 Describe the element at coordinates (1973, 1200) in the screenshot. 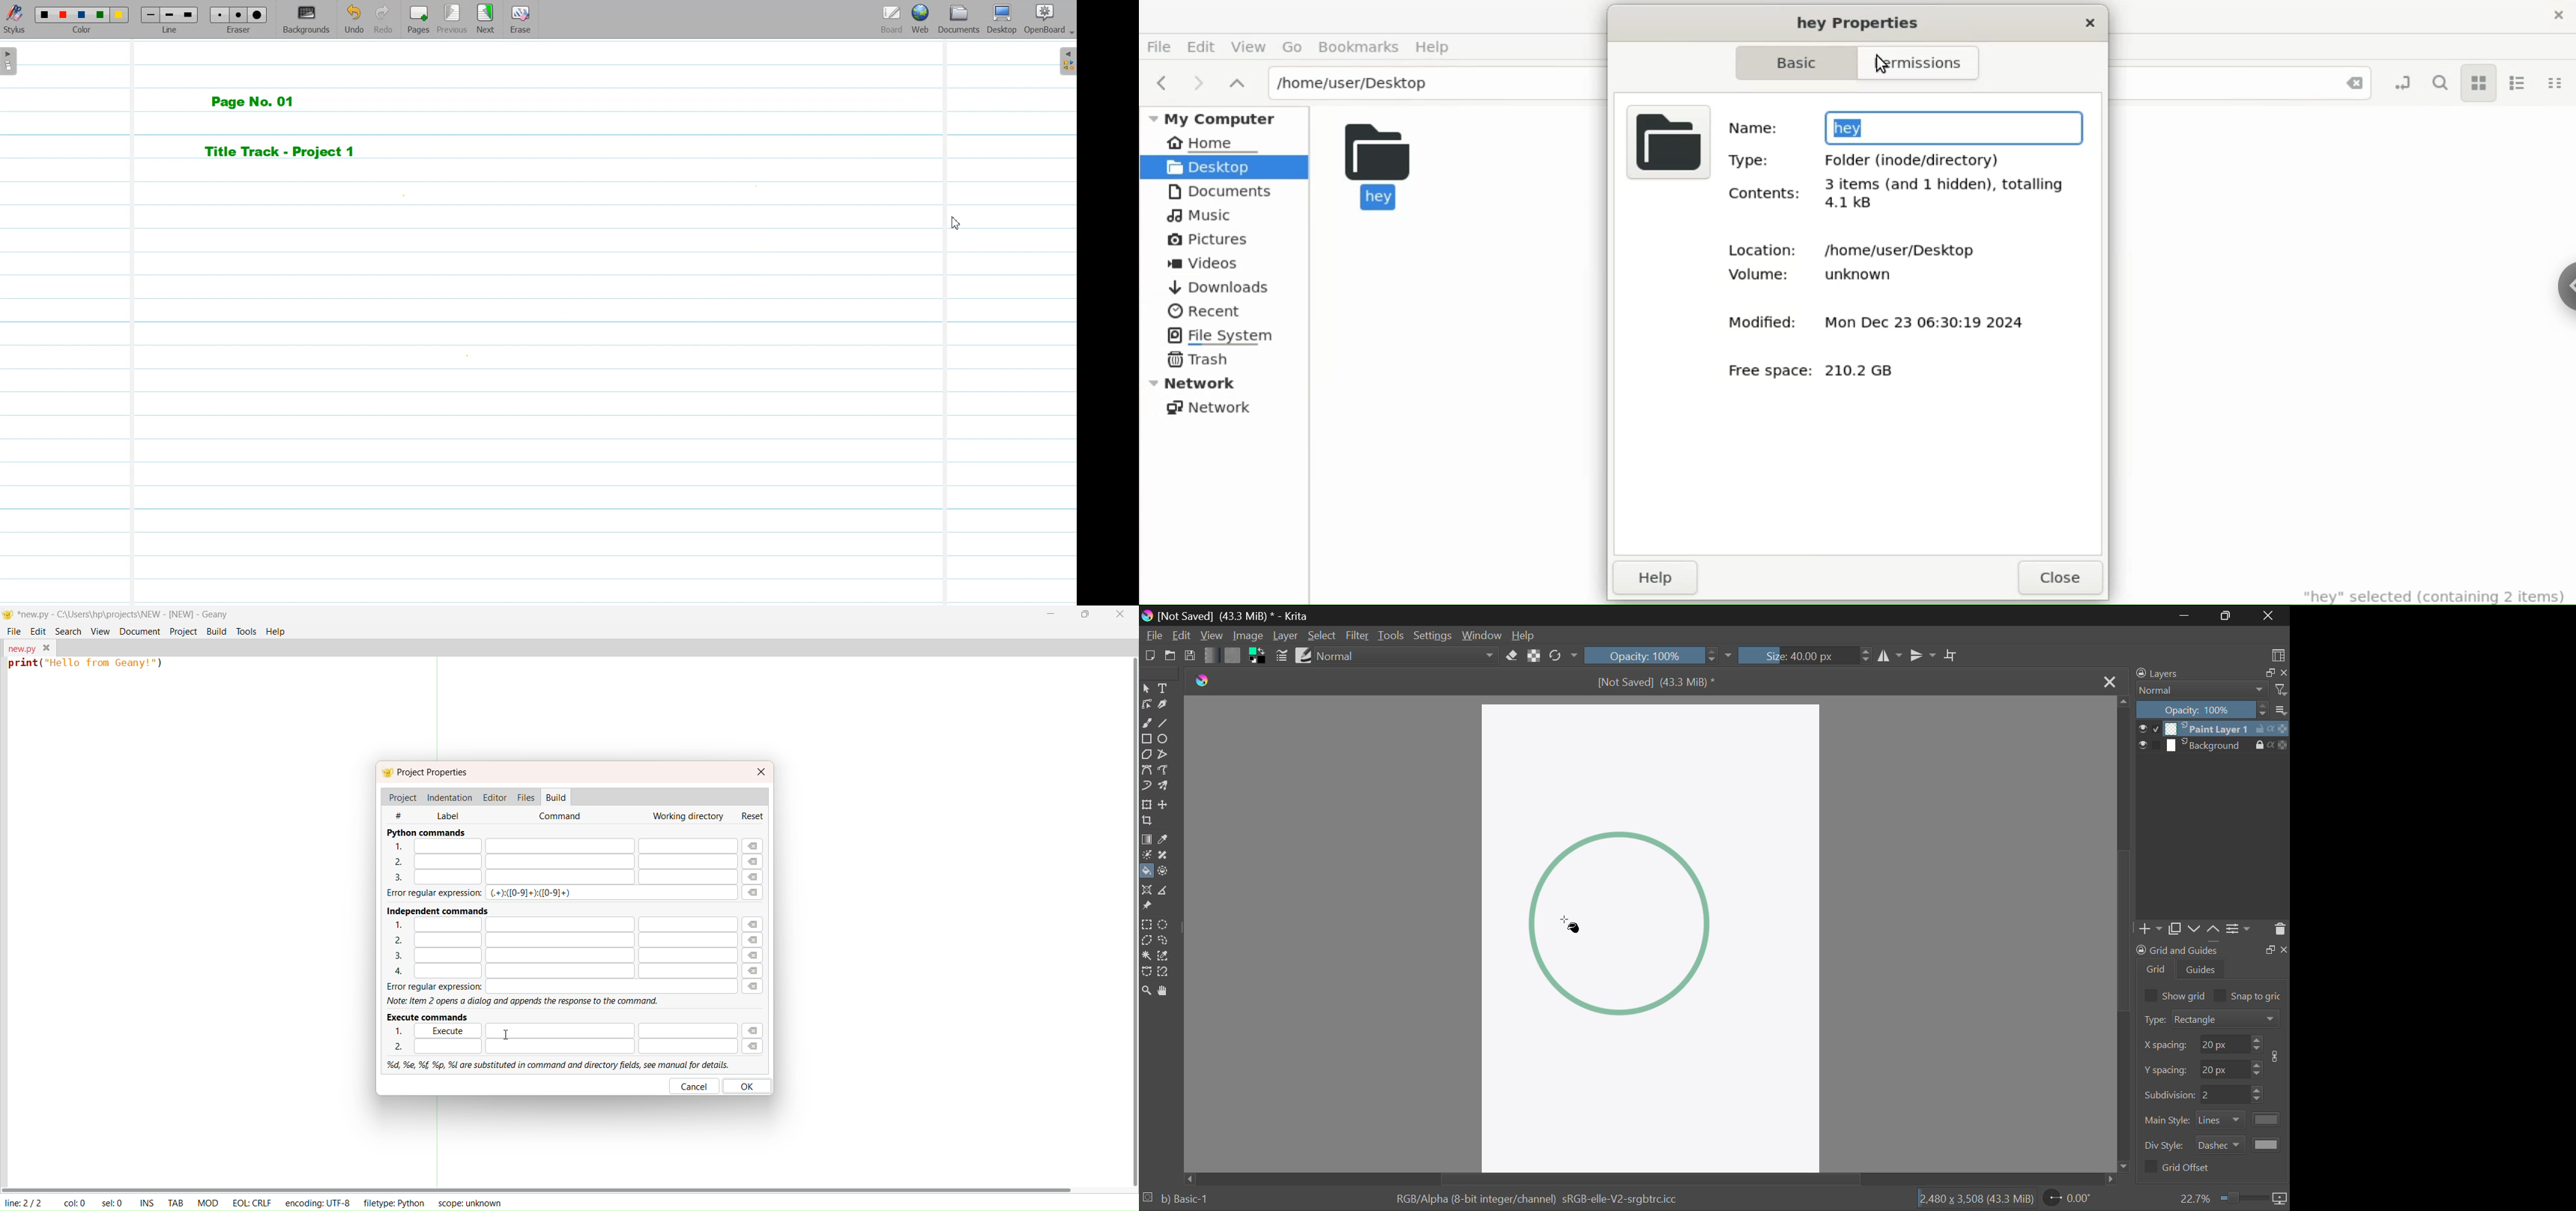

I see `Document Dimensions` at that location.